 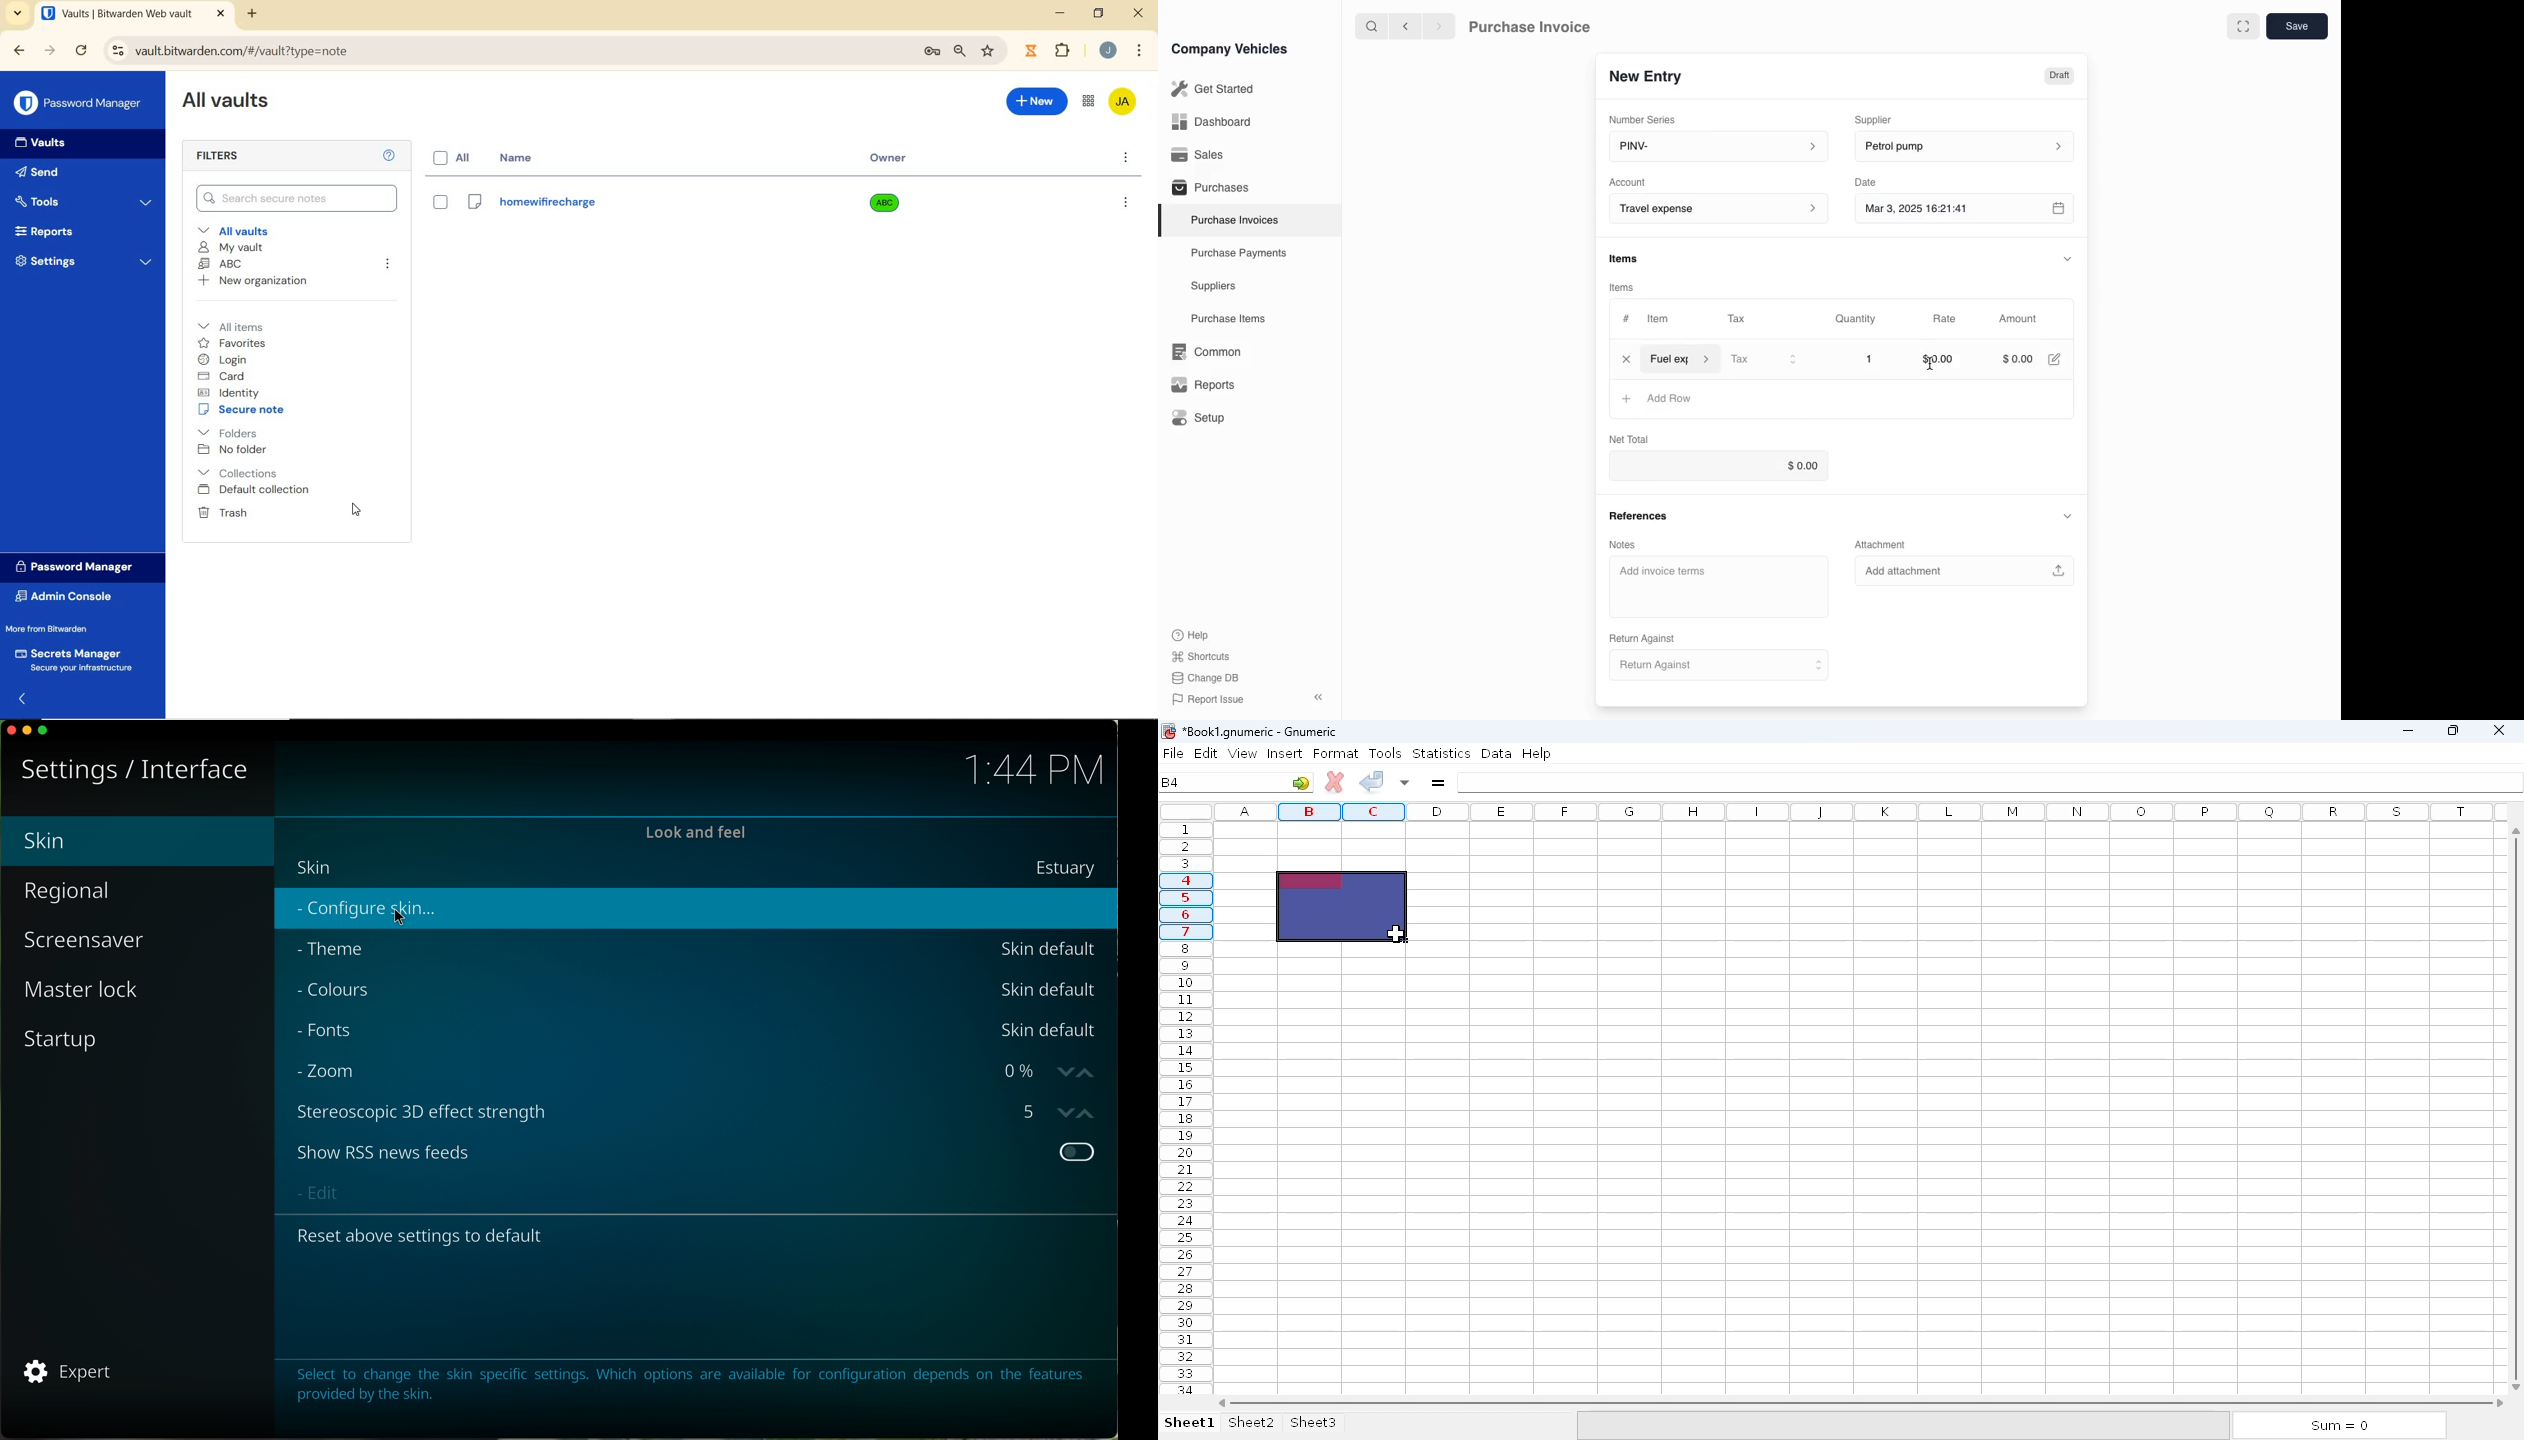 I want to click on $0.00, so click(x=1940, y=359).